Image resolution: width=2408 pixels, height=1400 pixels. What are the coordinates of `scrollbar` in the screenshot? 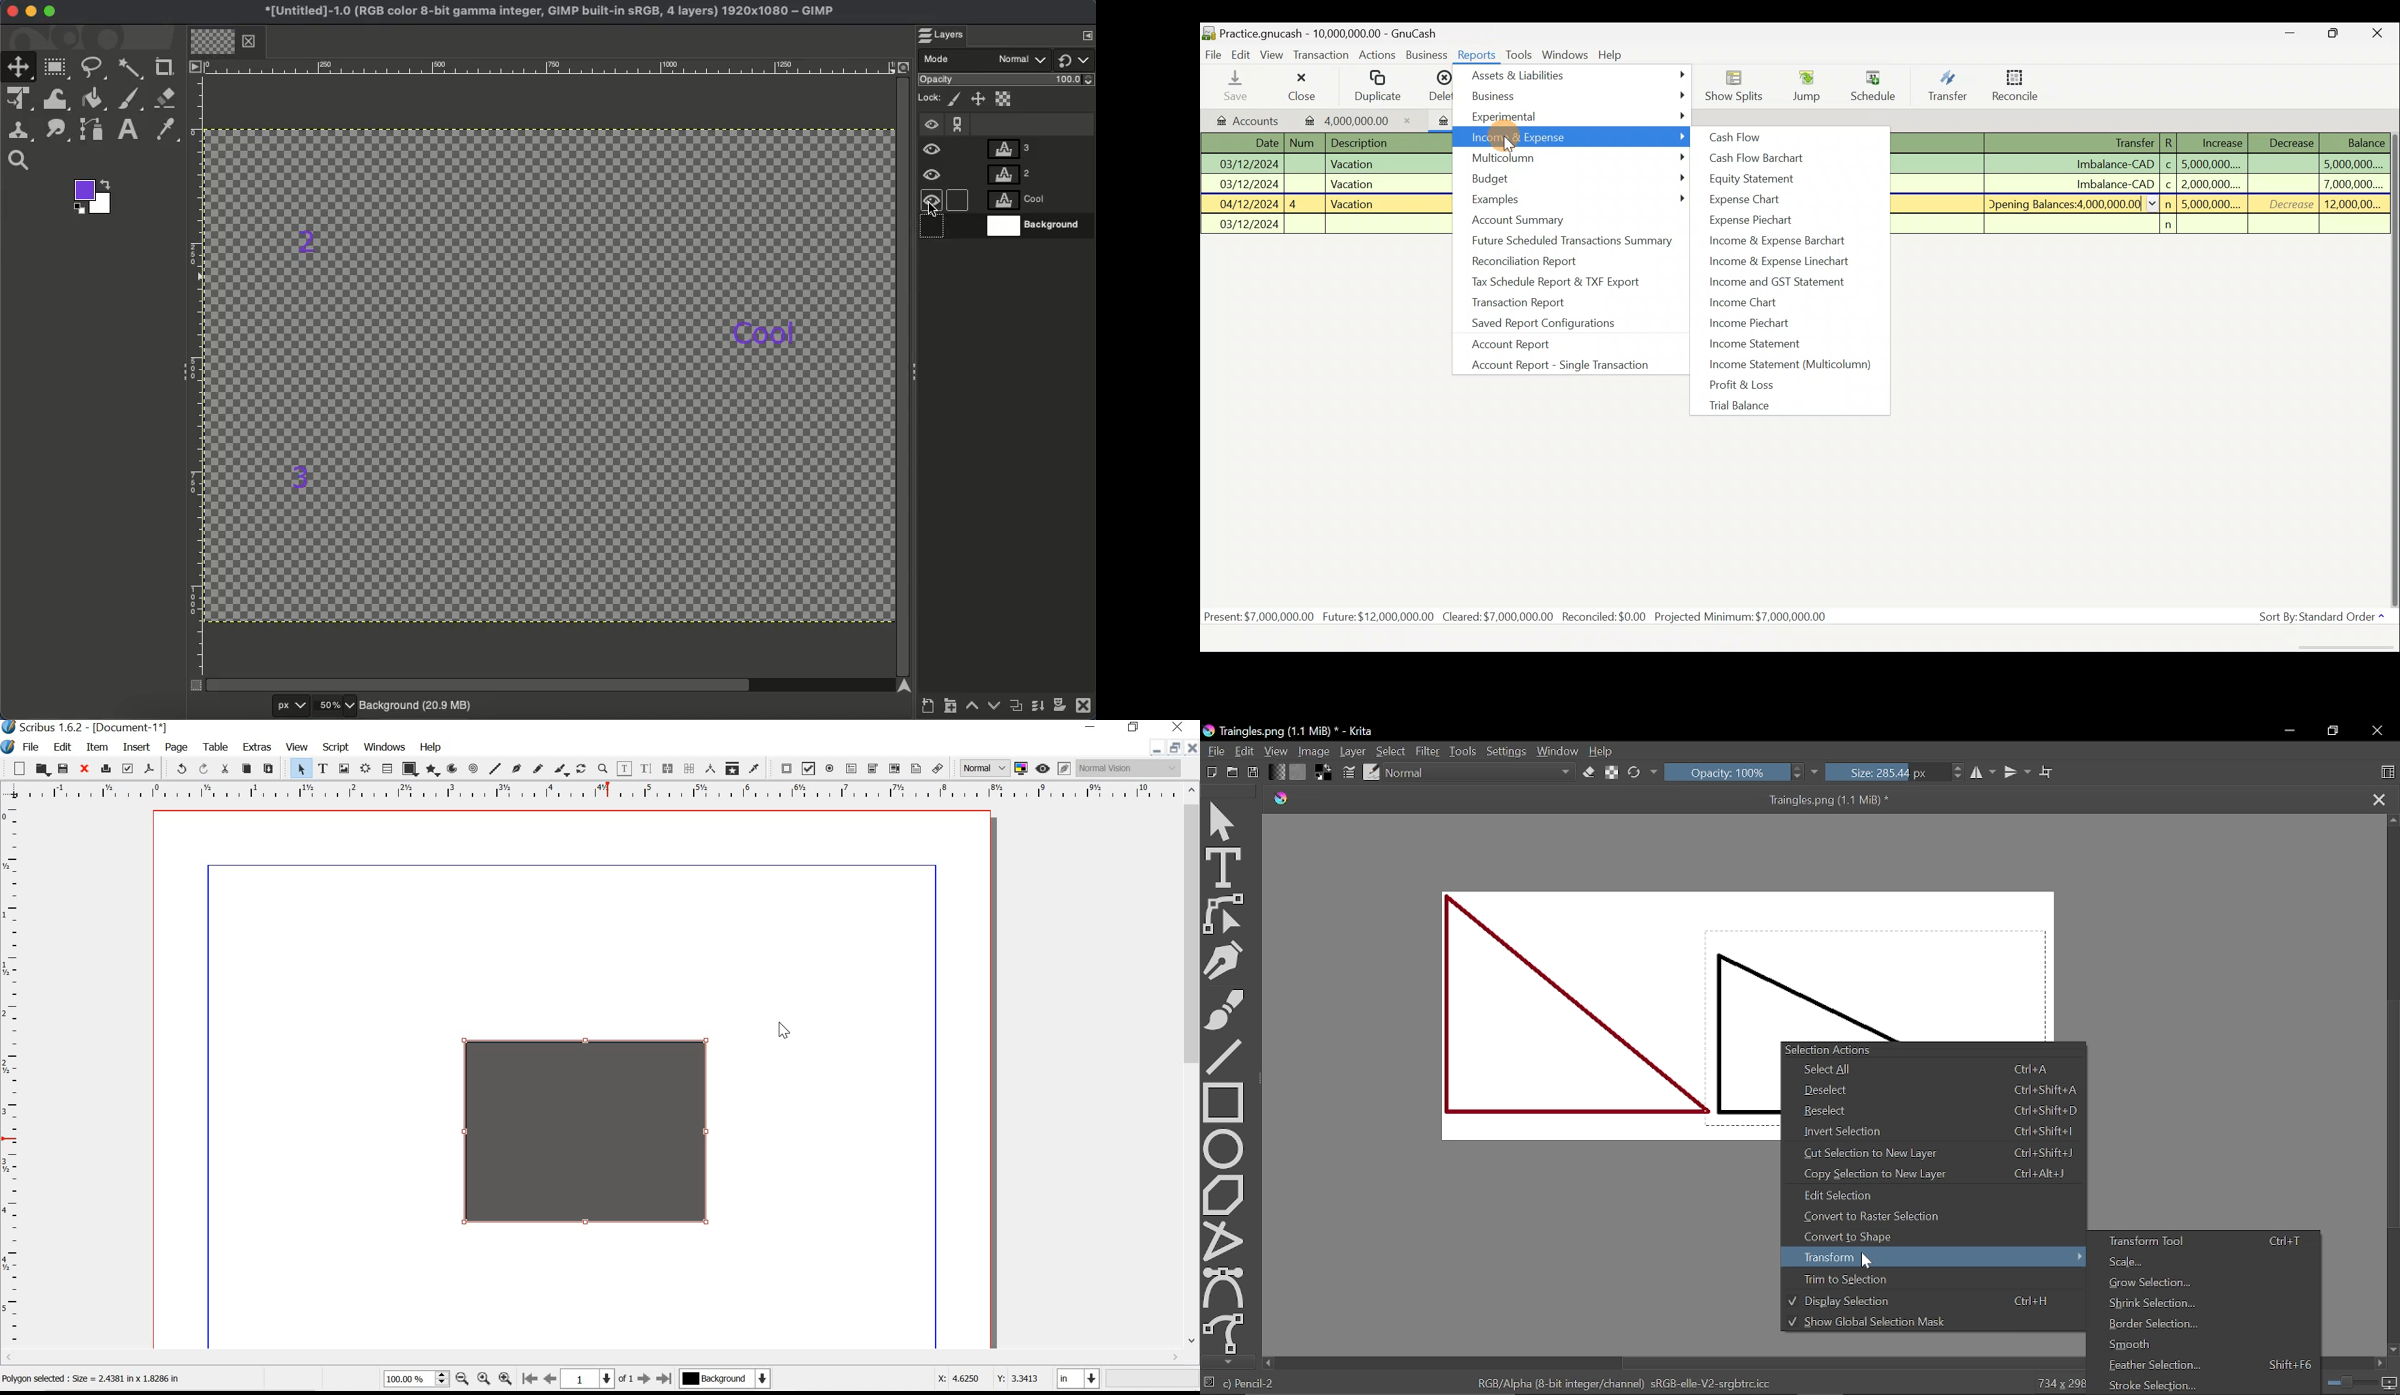 It's located at (1192, 1073).